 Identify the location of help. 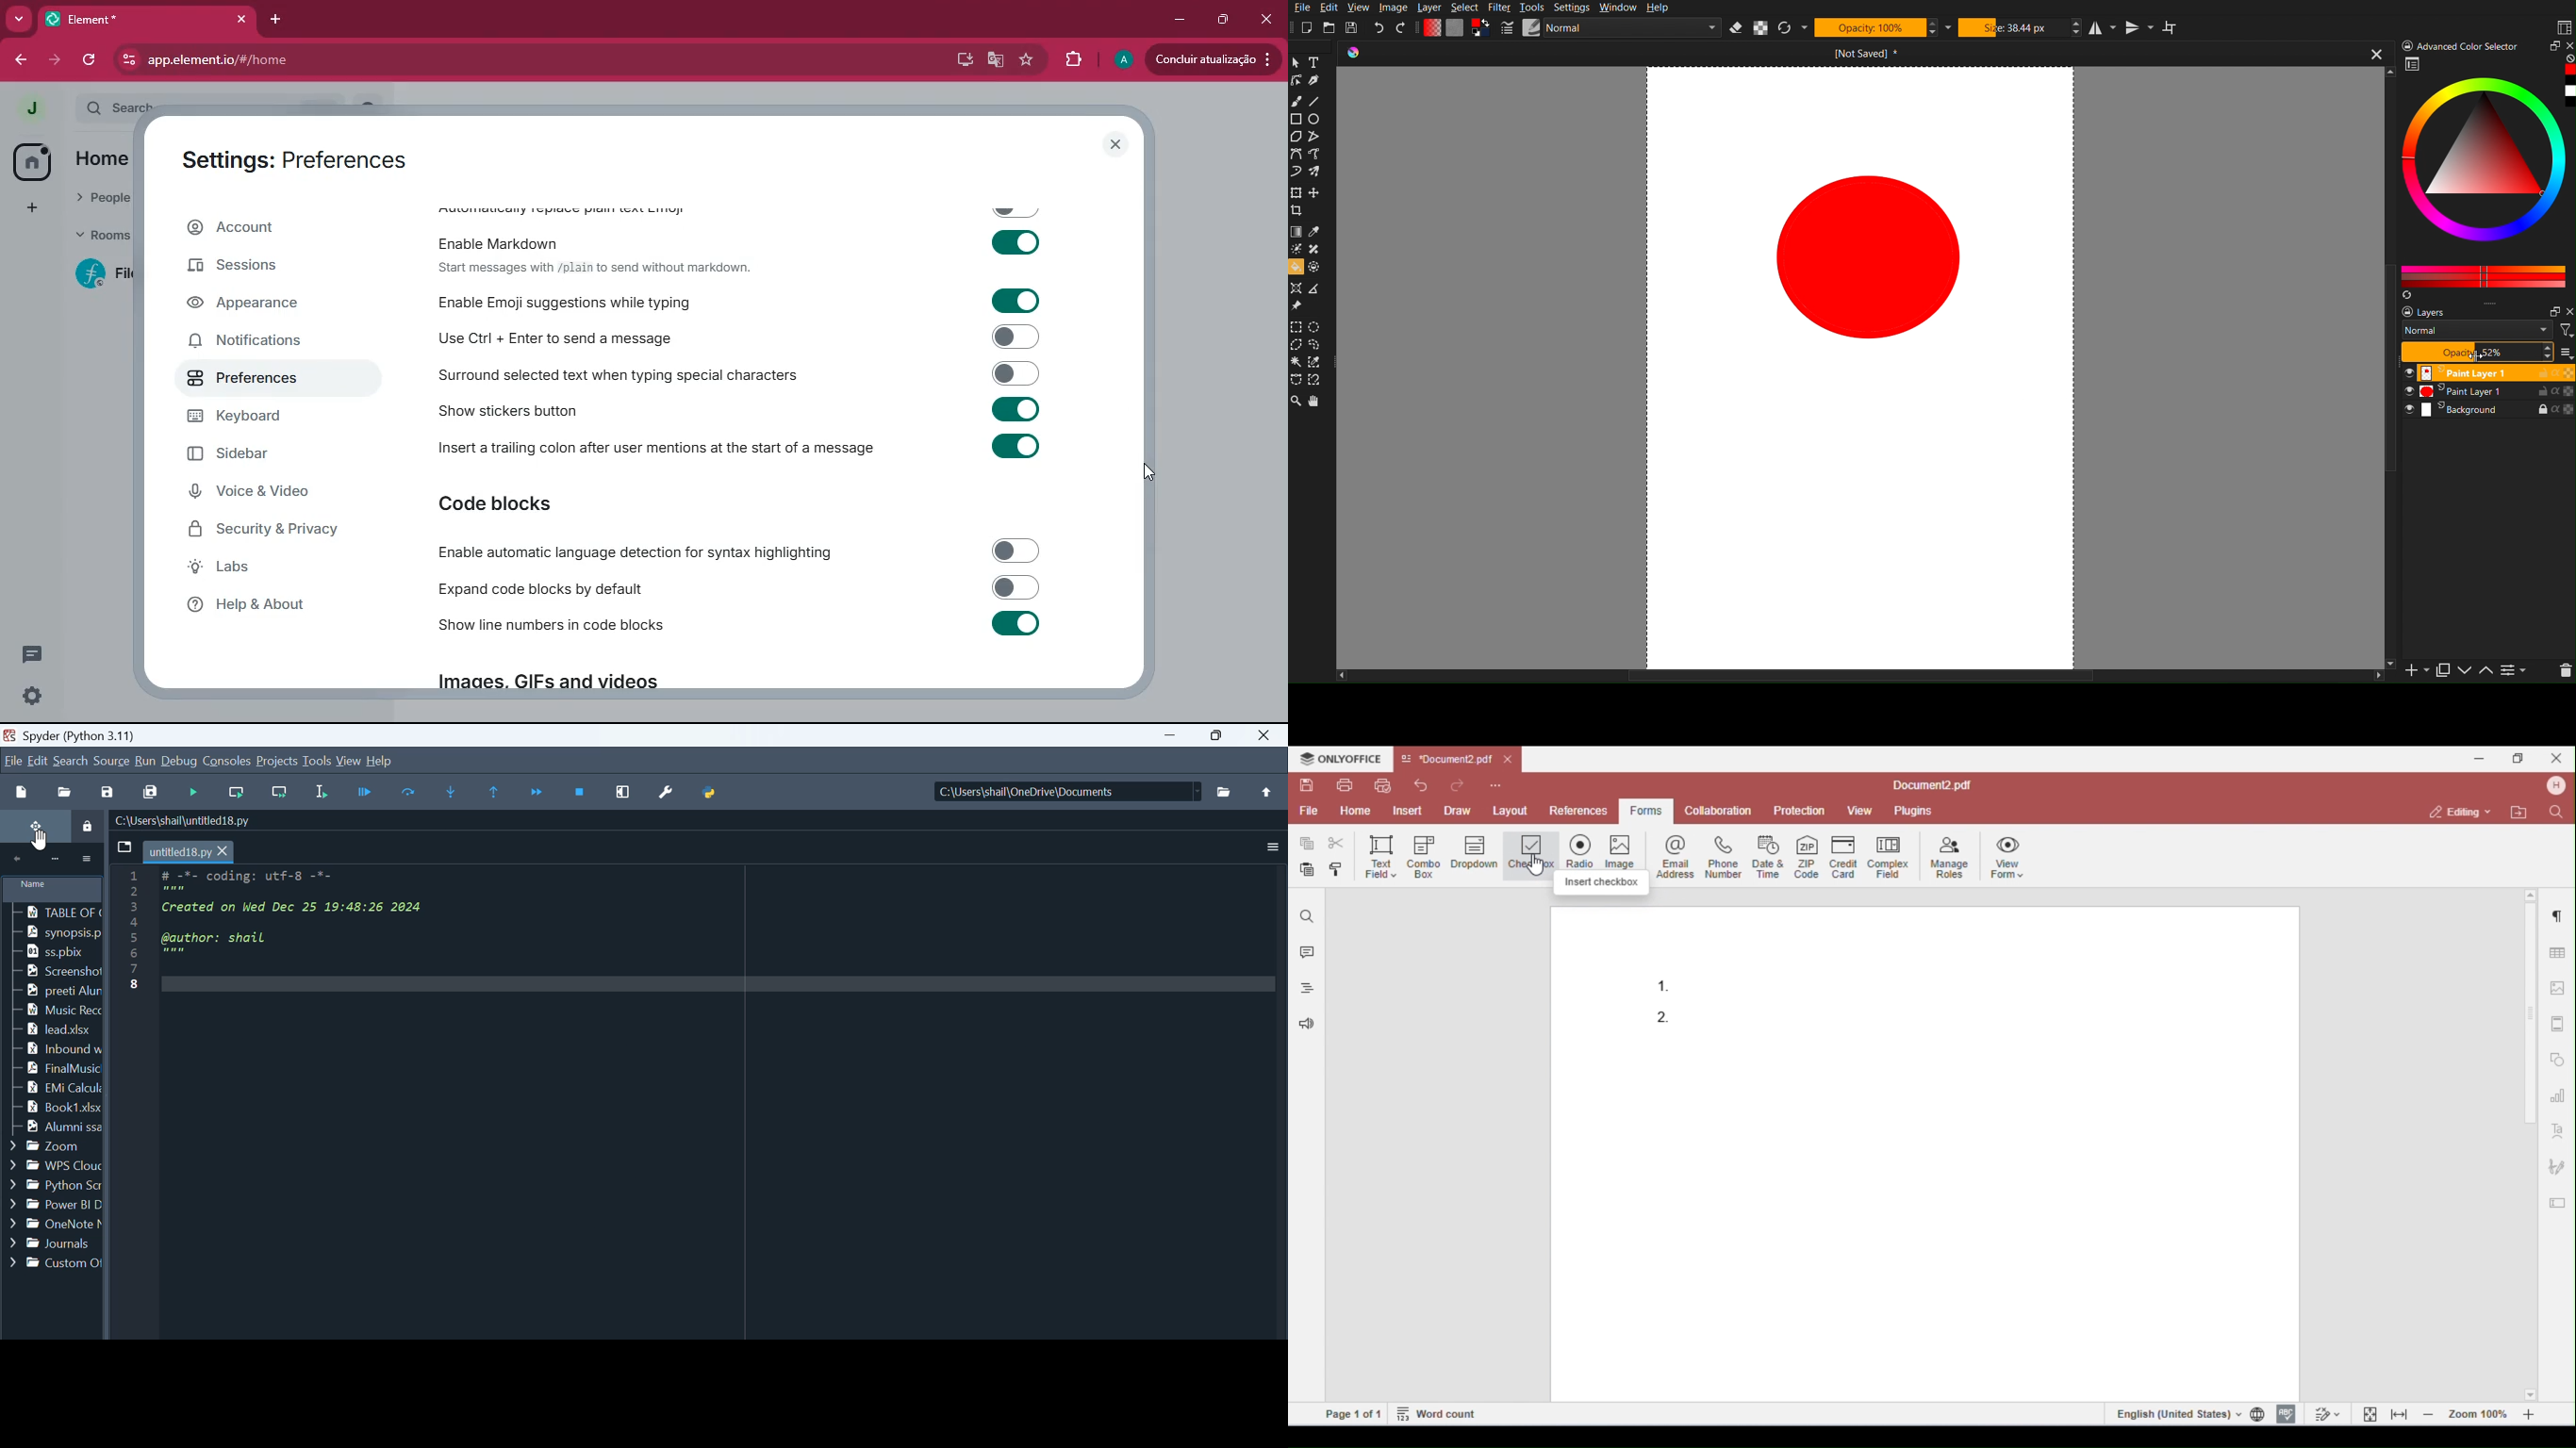
(267, 608).